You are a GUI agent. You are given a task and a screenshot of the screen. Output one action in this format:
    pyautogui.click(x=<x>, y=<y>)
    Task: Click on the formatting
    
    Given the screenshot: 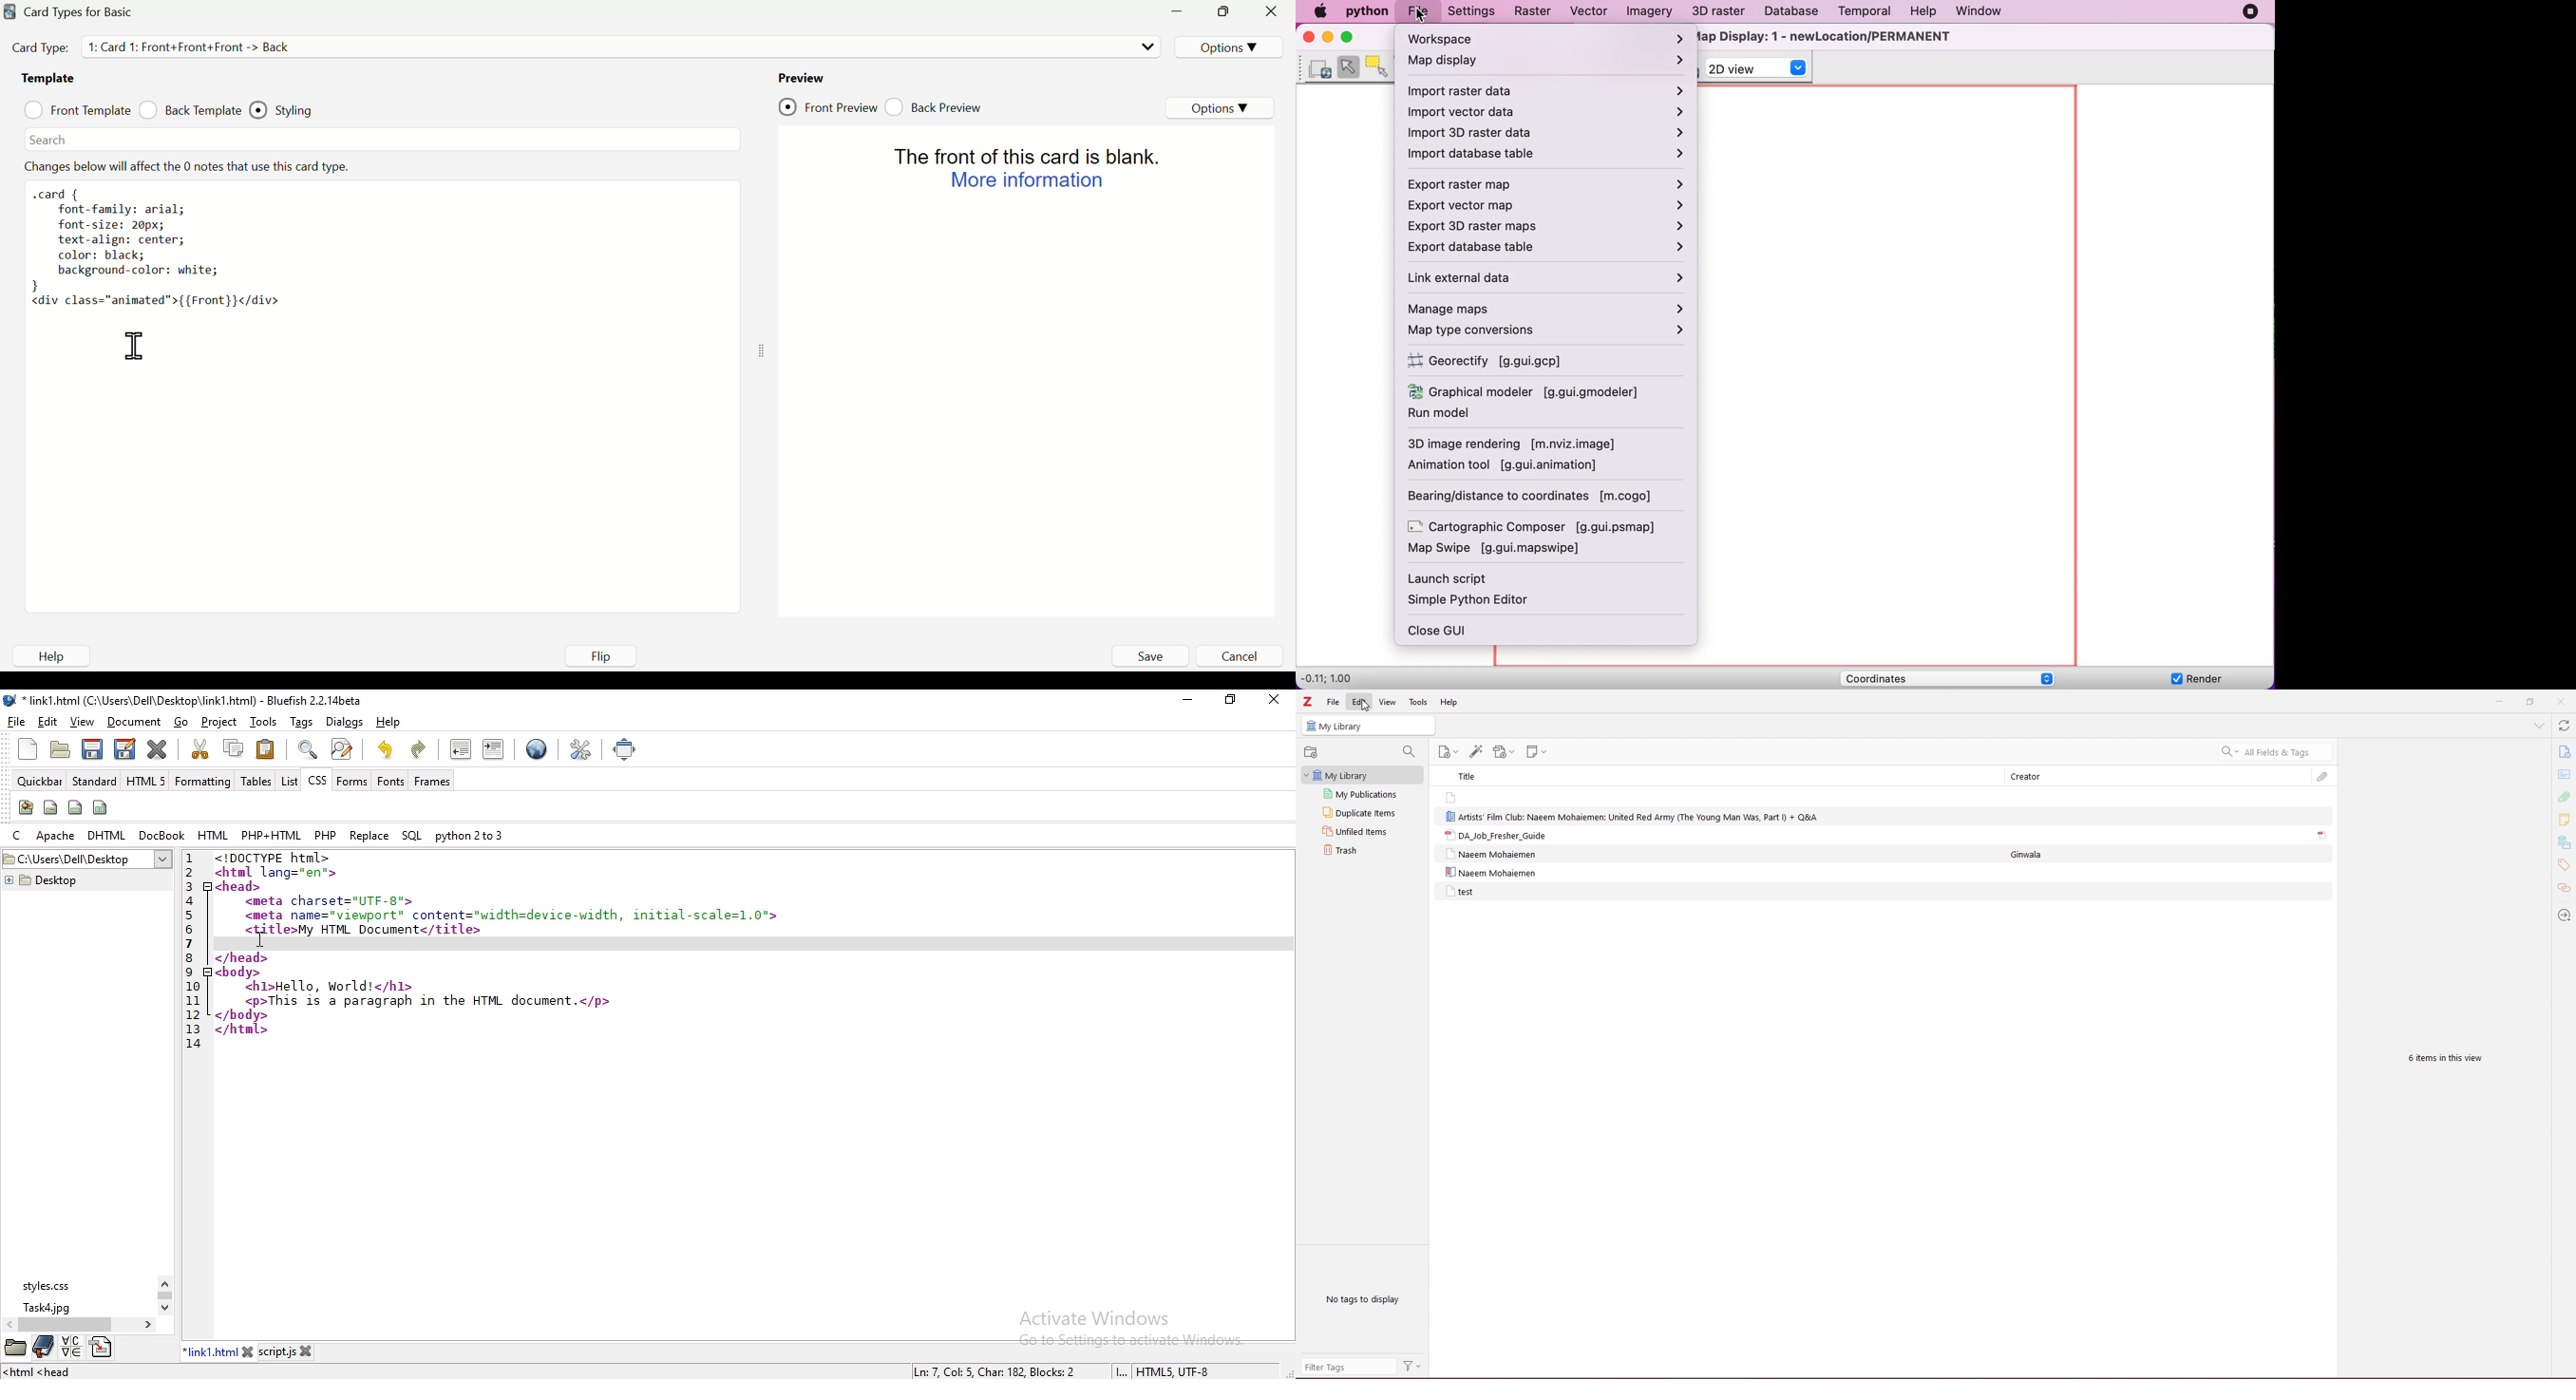 What is the action you would take?
    pyautogui.click(x=203, y=781)
    